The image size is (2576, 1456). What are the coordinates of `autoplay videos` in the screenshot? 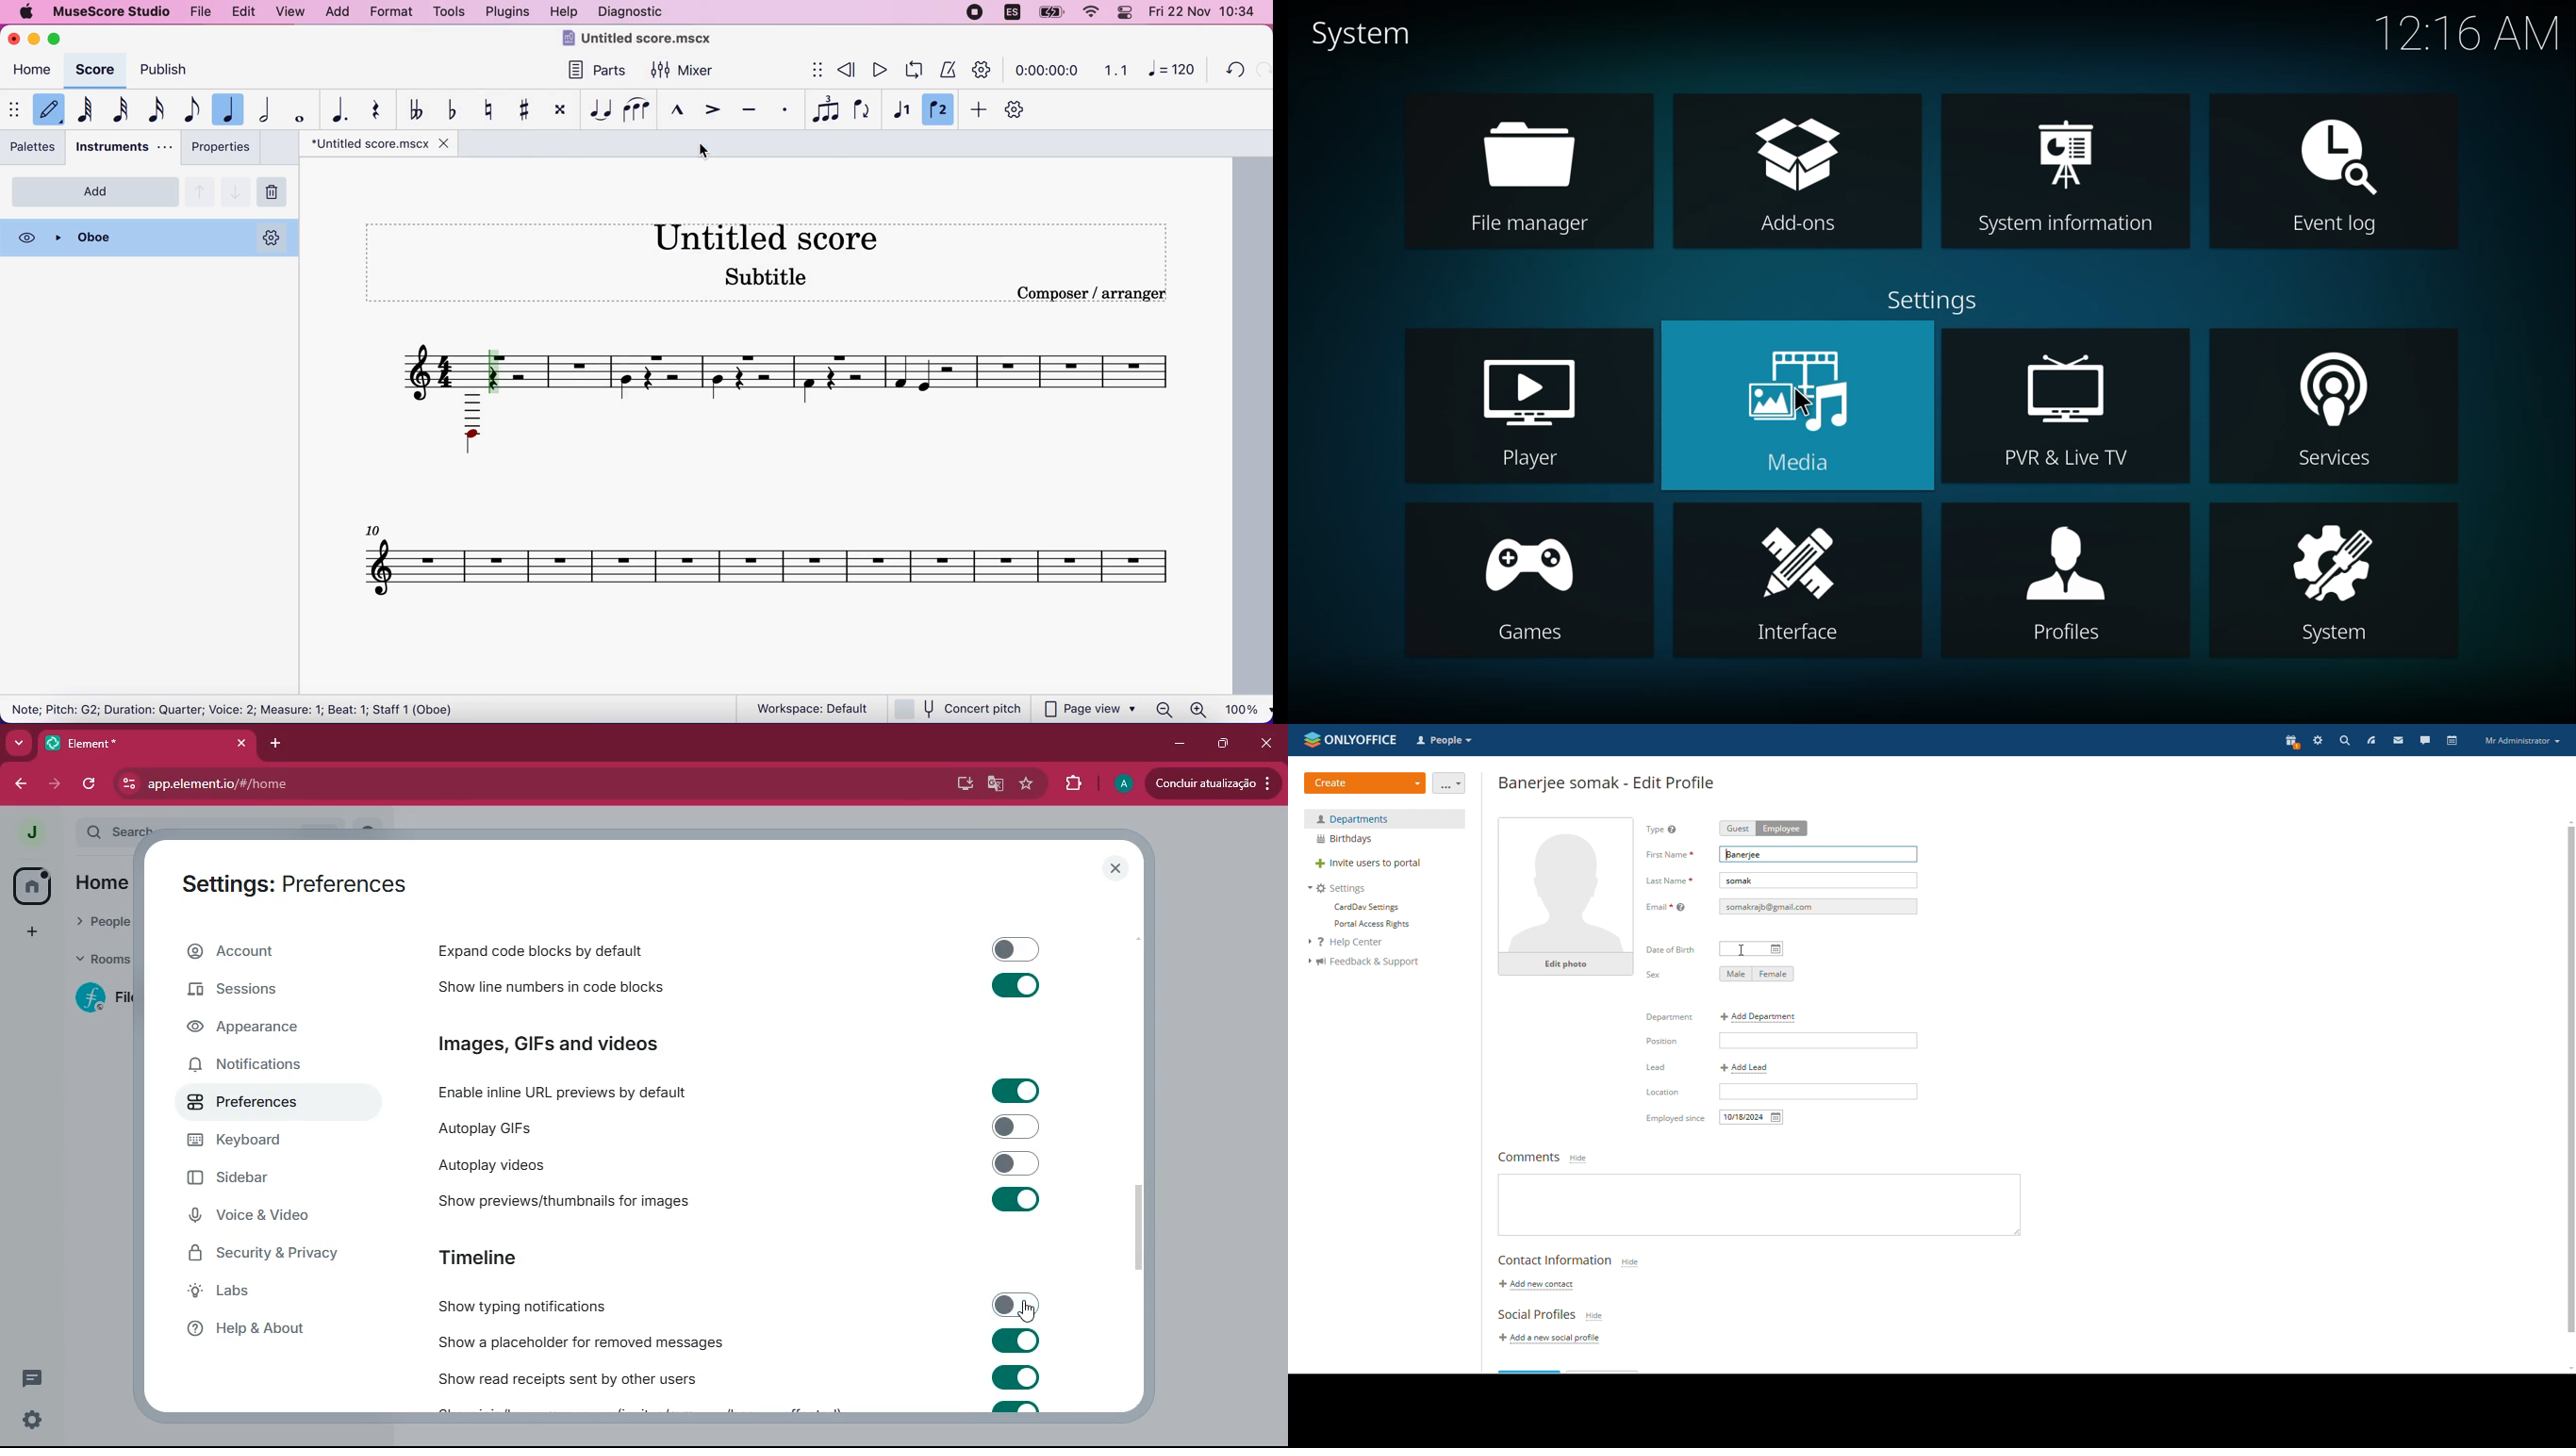 It's located at (520, 1165).